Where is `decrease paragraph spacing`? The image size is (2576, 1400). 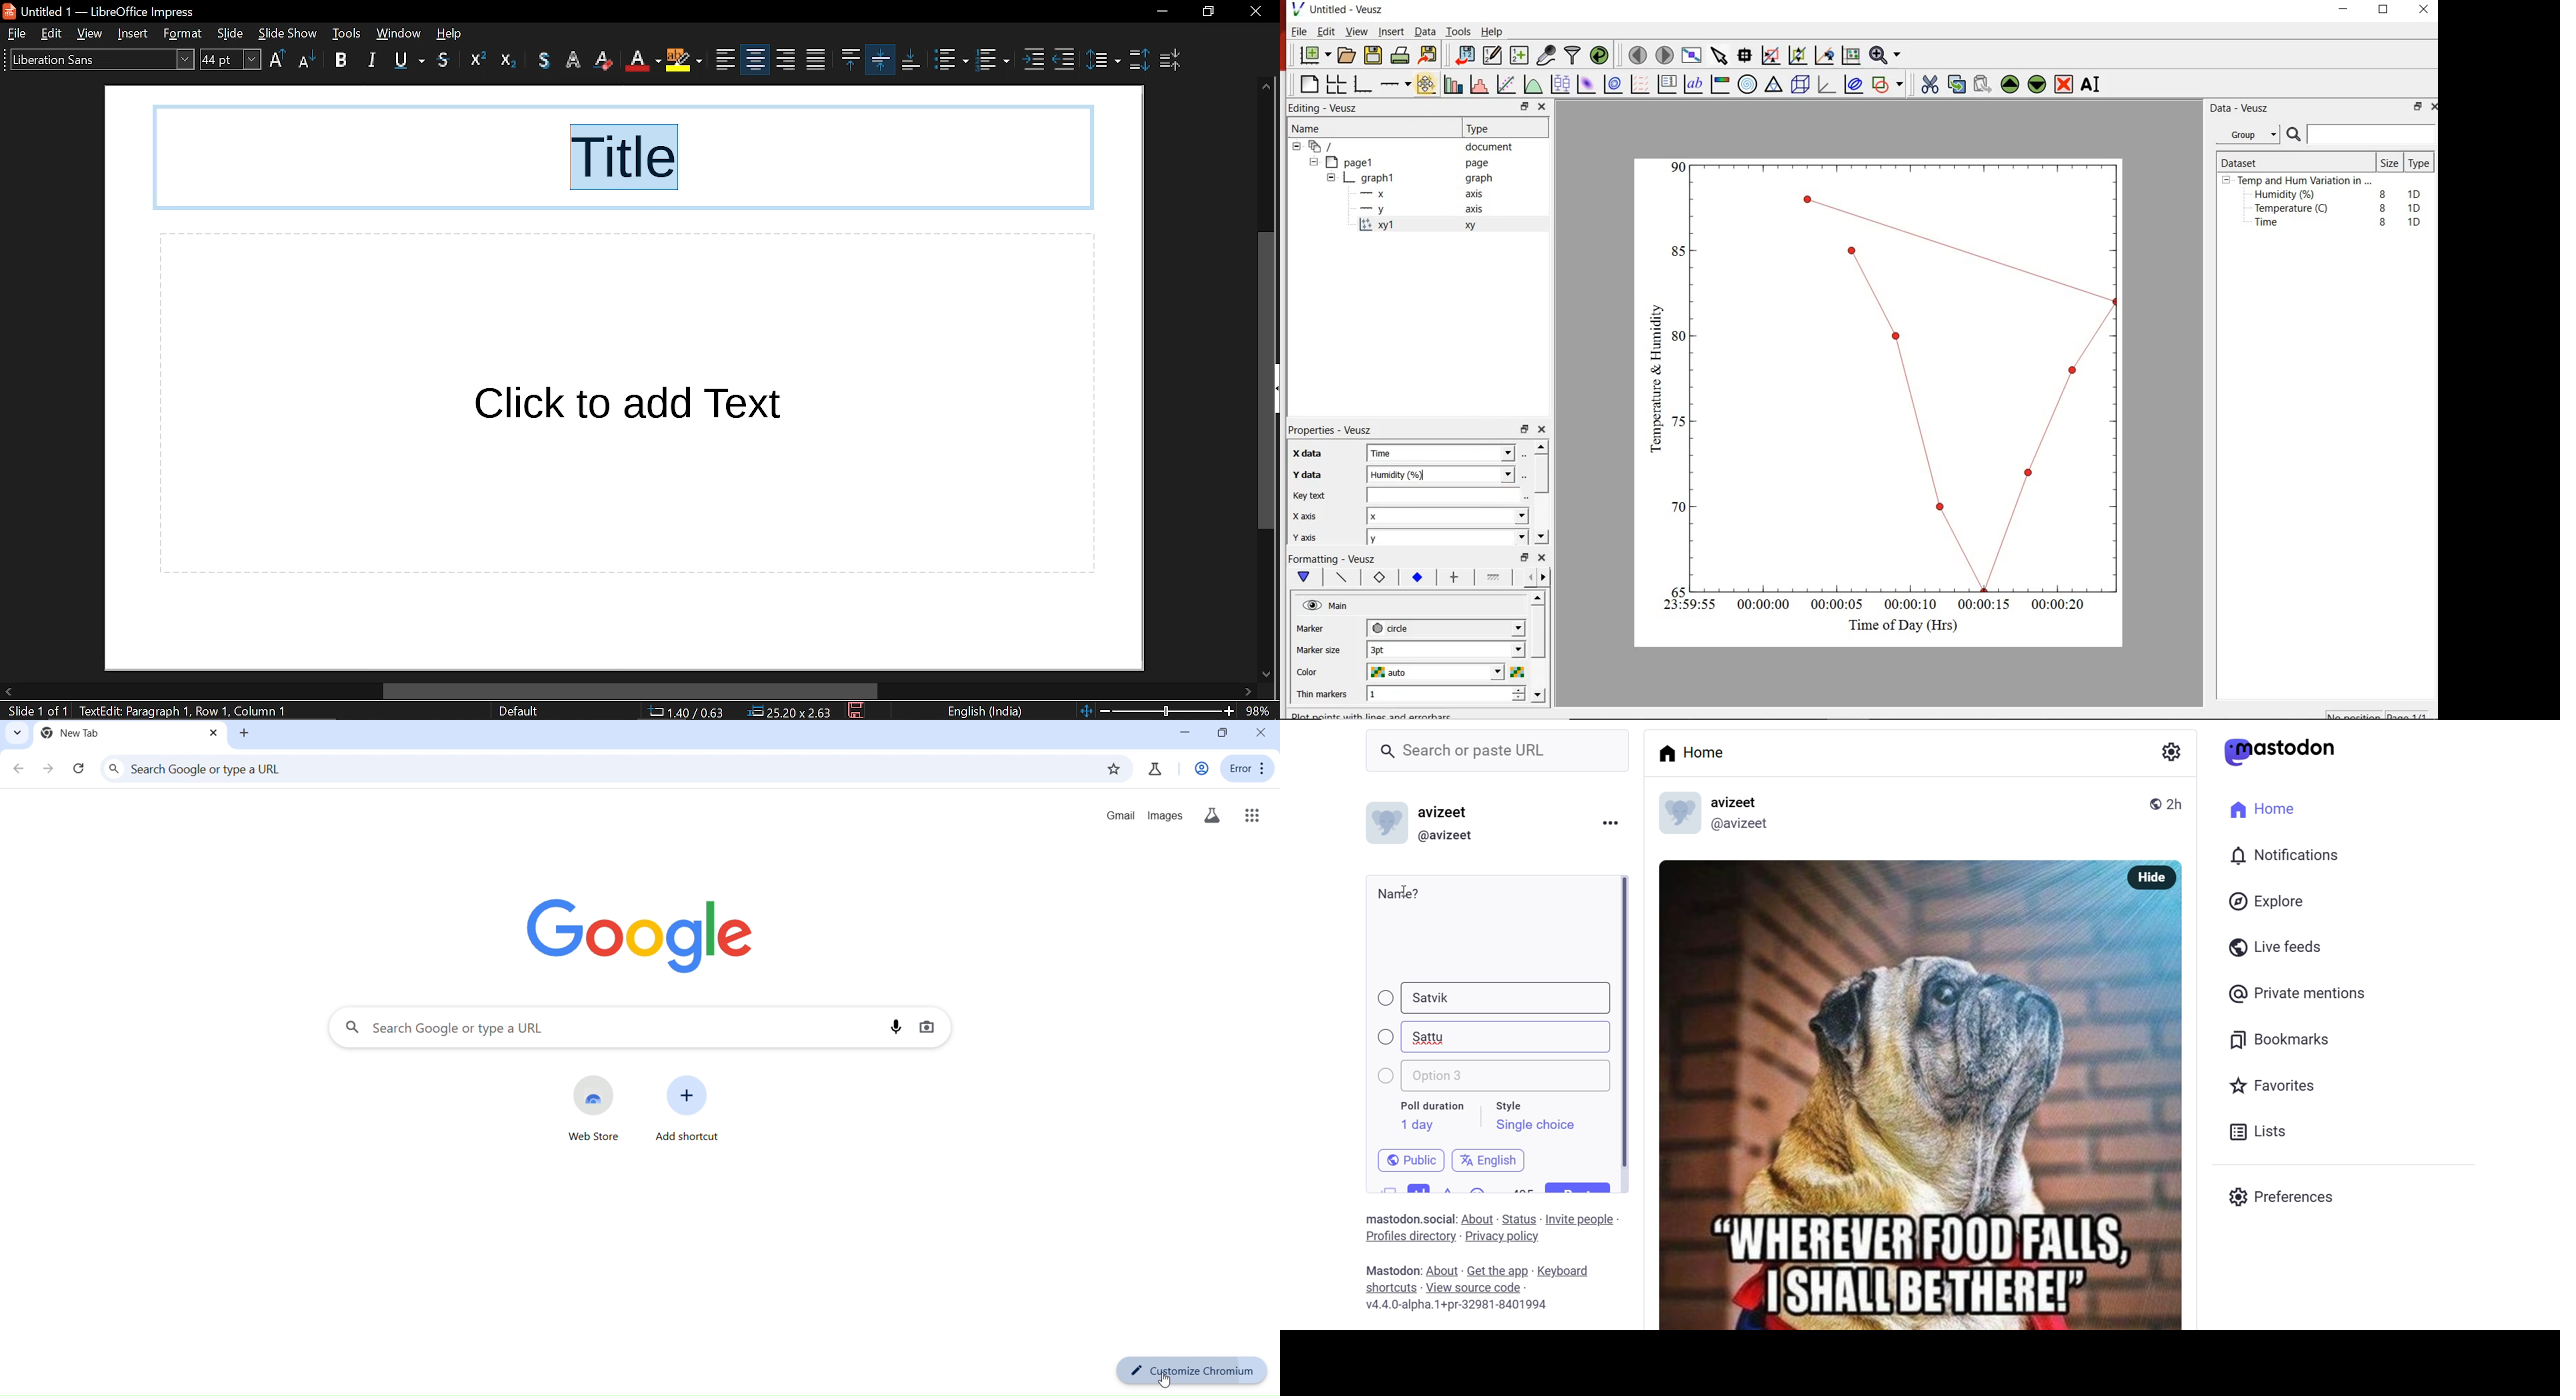 decrease paragraph spacing is located at coordinates (1173, 60).